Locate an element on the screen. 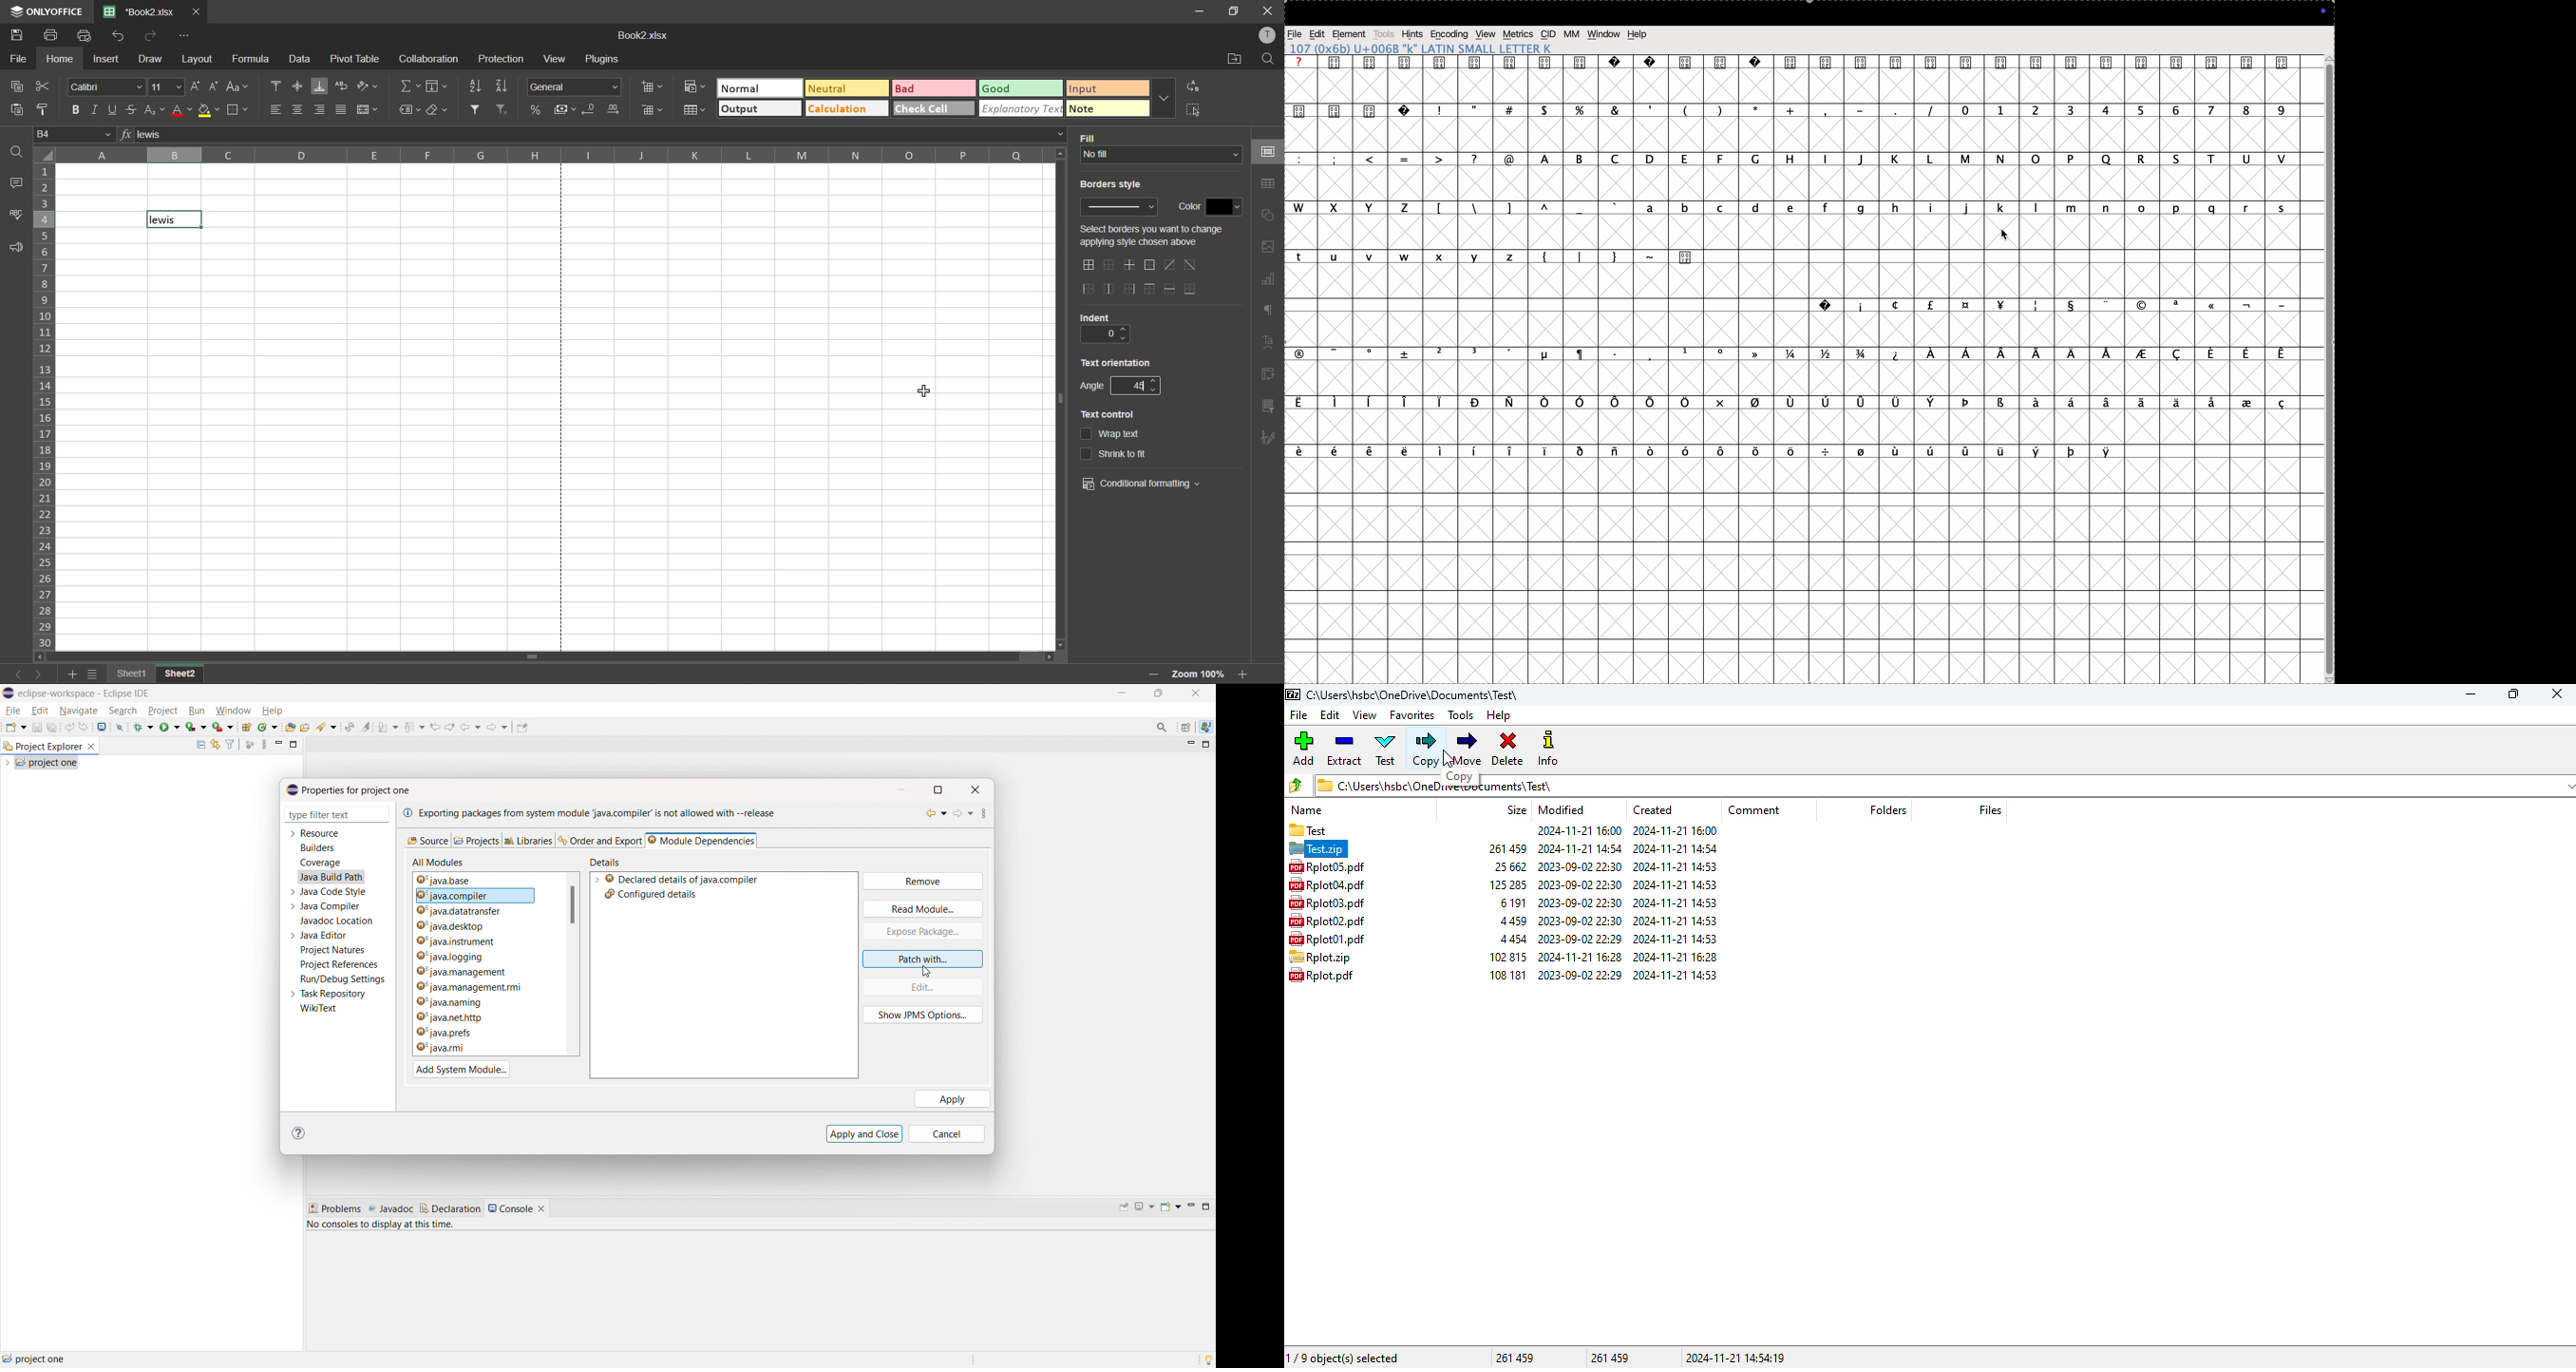 Image resolution: width=2576 pixels, height=1372 pixels. q is located at coordinates (2106, 155).